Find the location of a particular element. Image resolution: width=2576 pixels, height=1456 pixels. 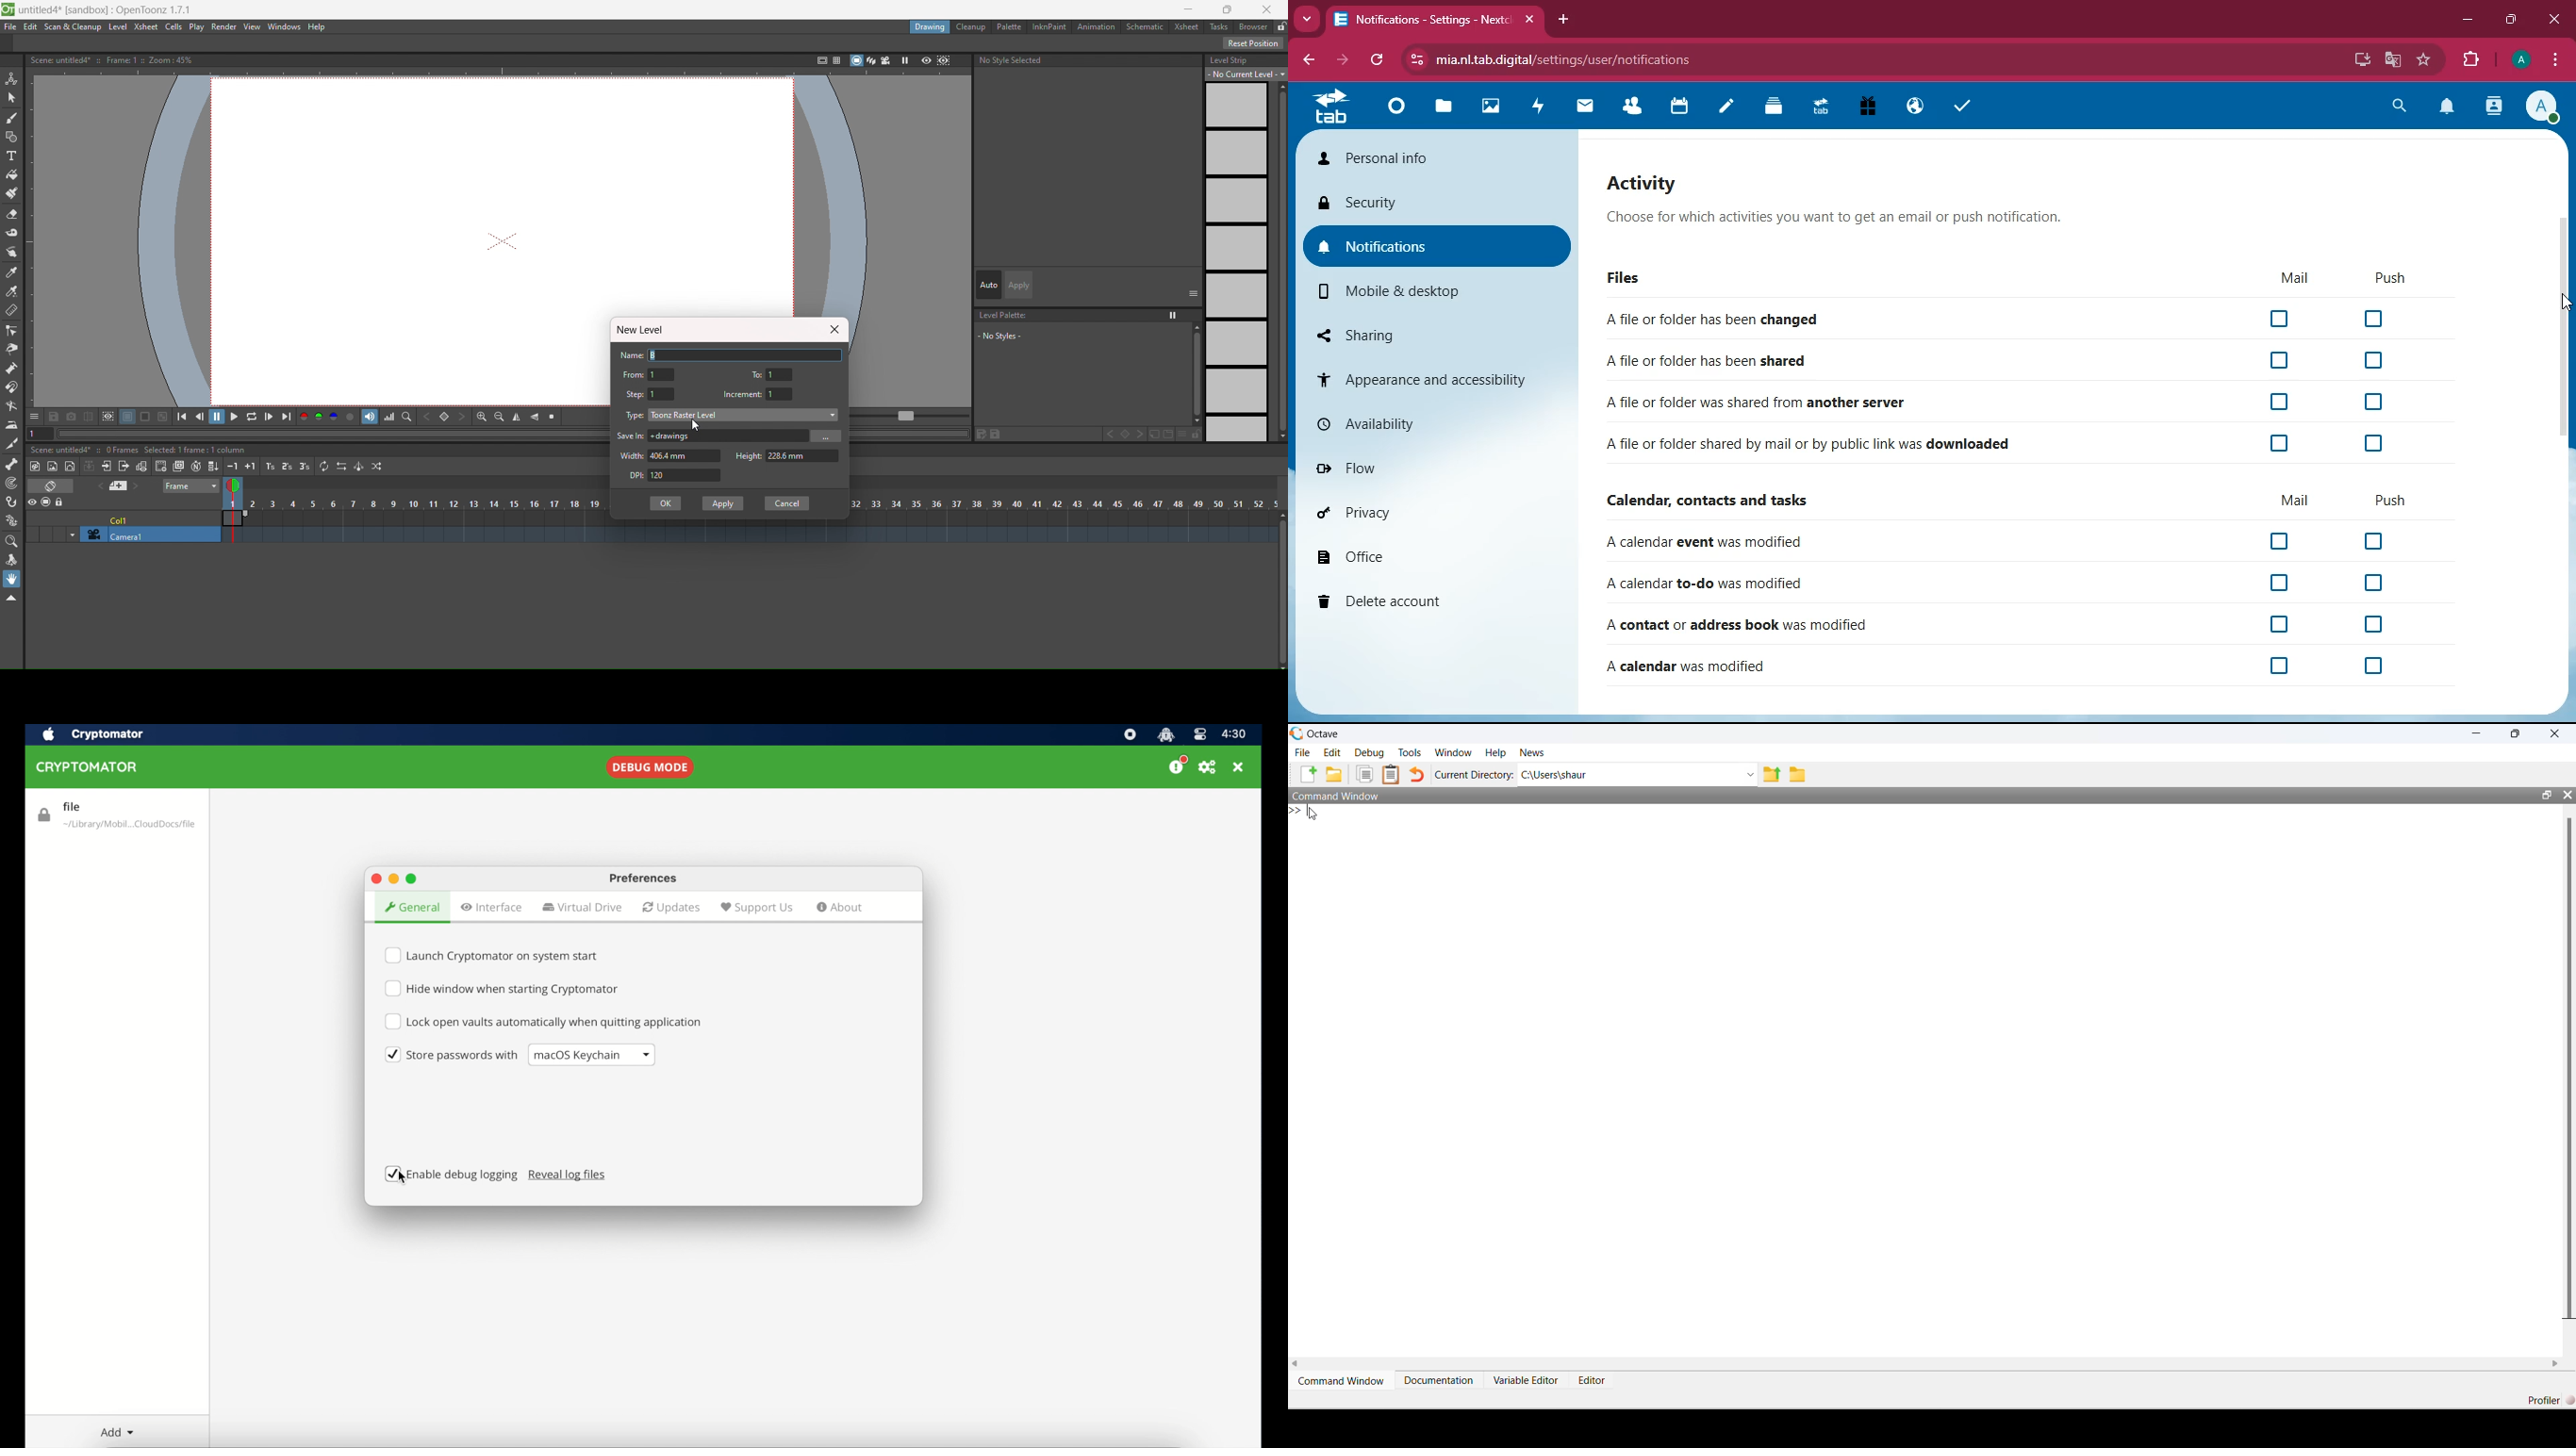

create blank drawing is located at coordinates (160, 466).